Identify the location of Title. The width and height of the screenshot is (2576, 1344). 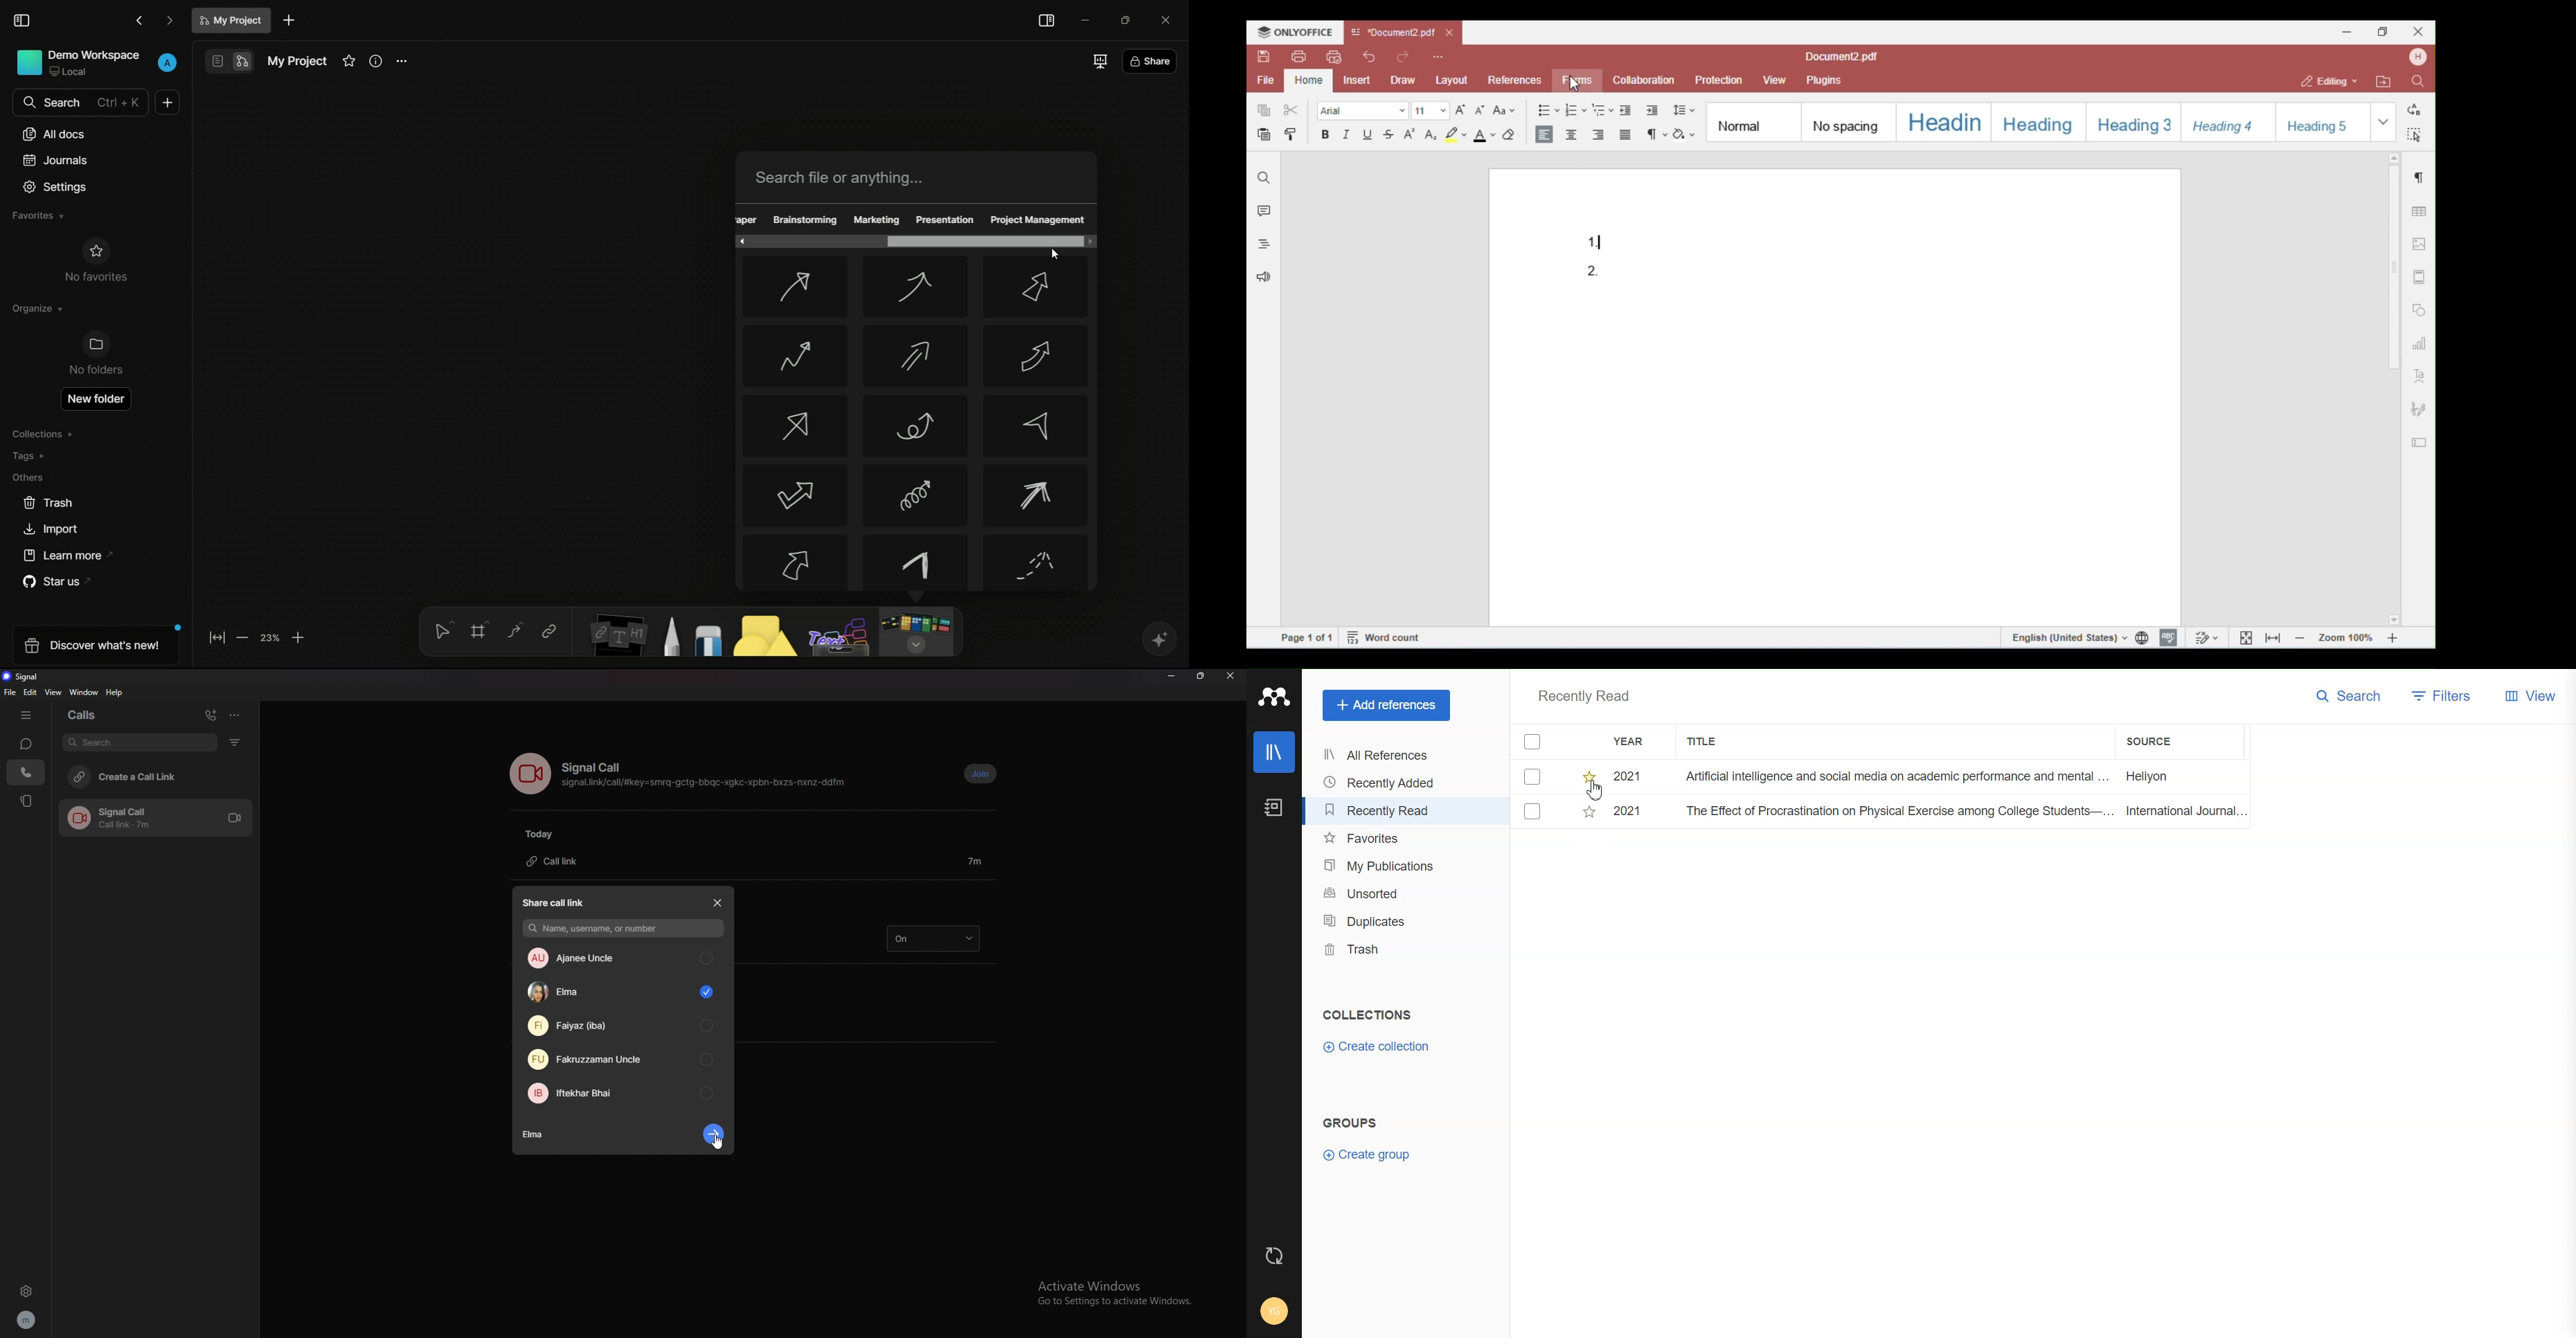
(1713, 741).